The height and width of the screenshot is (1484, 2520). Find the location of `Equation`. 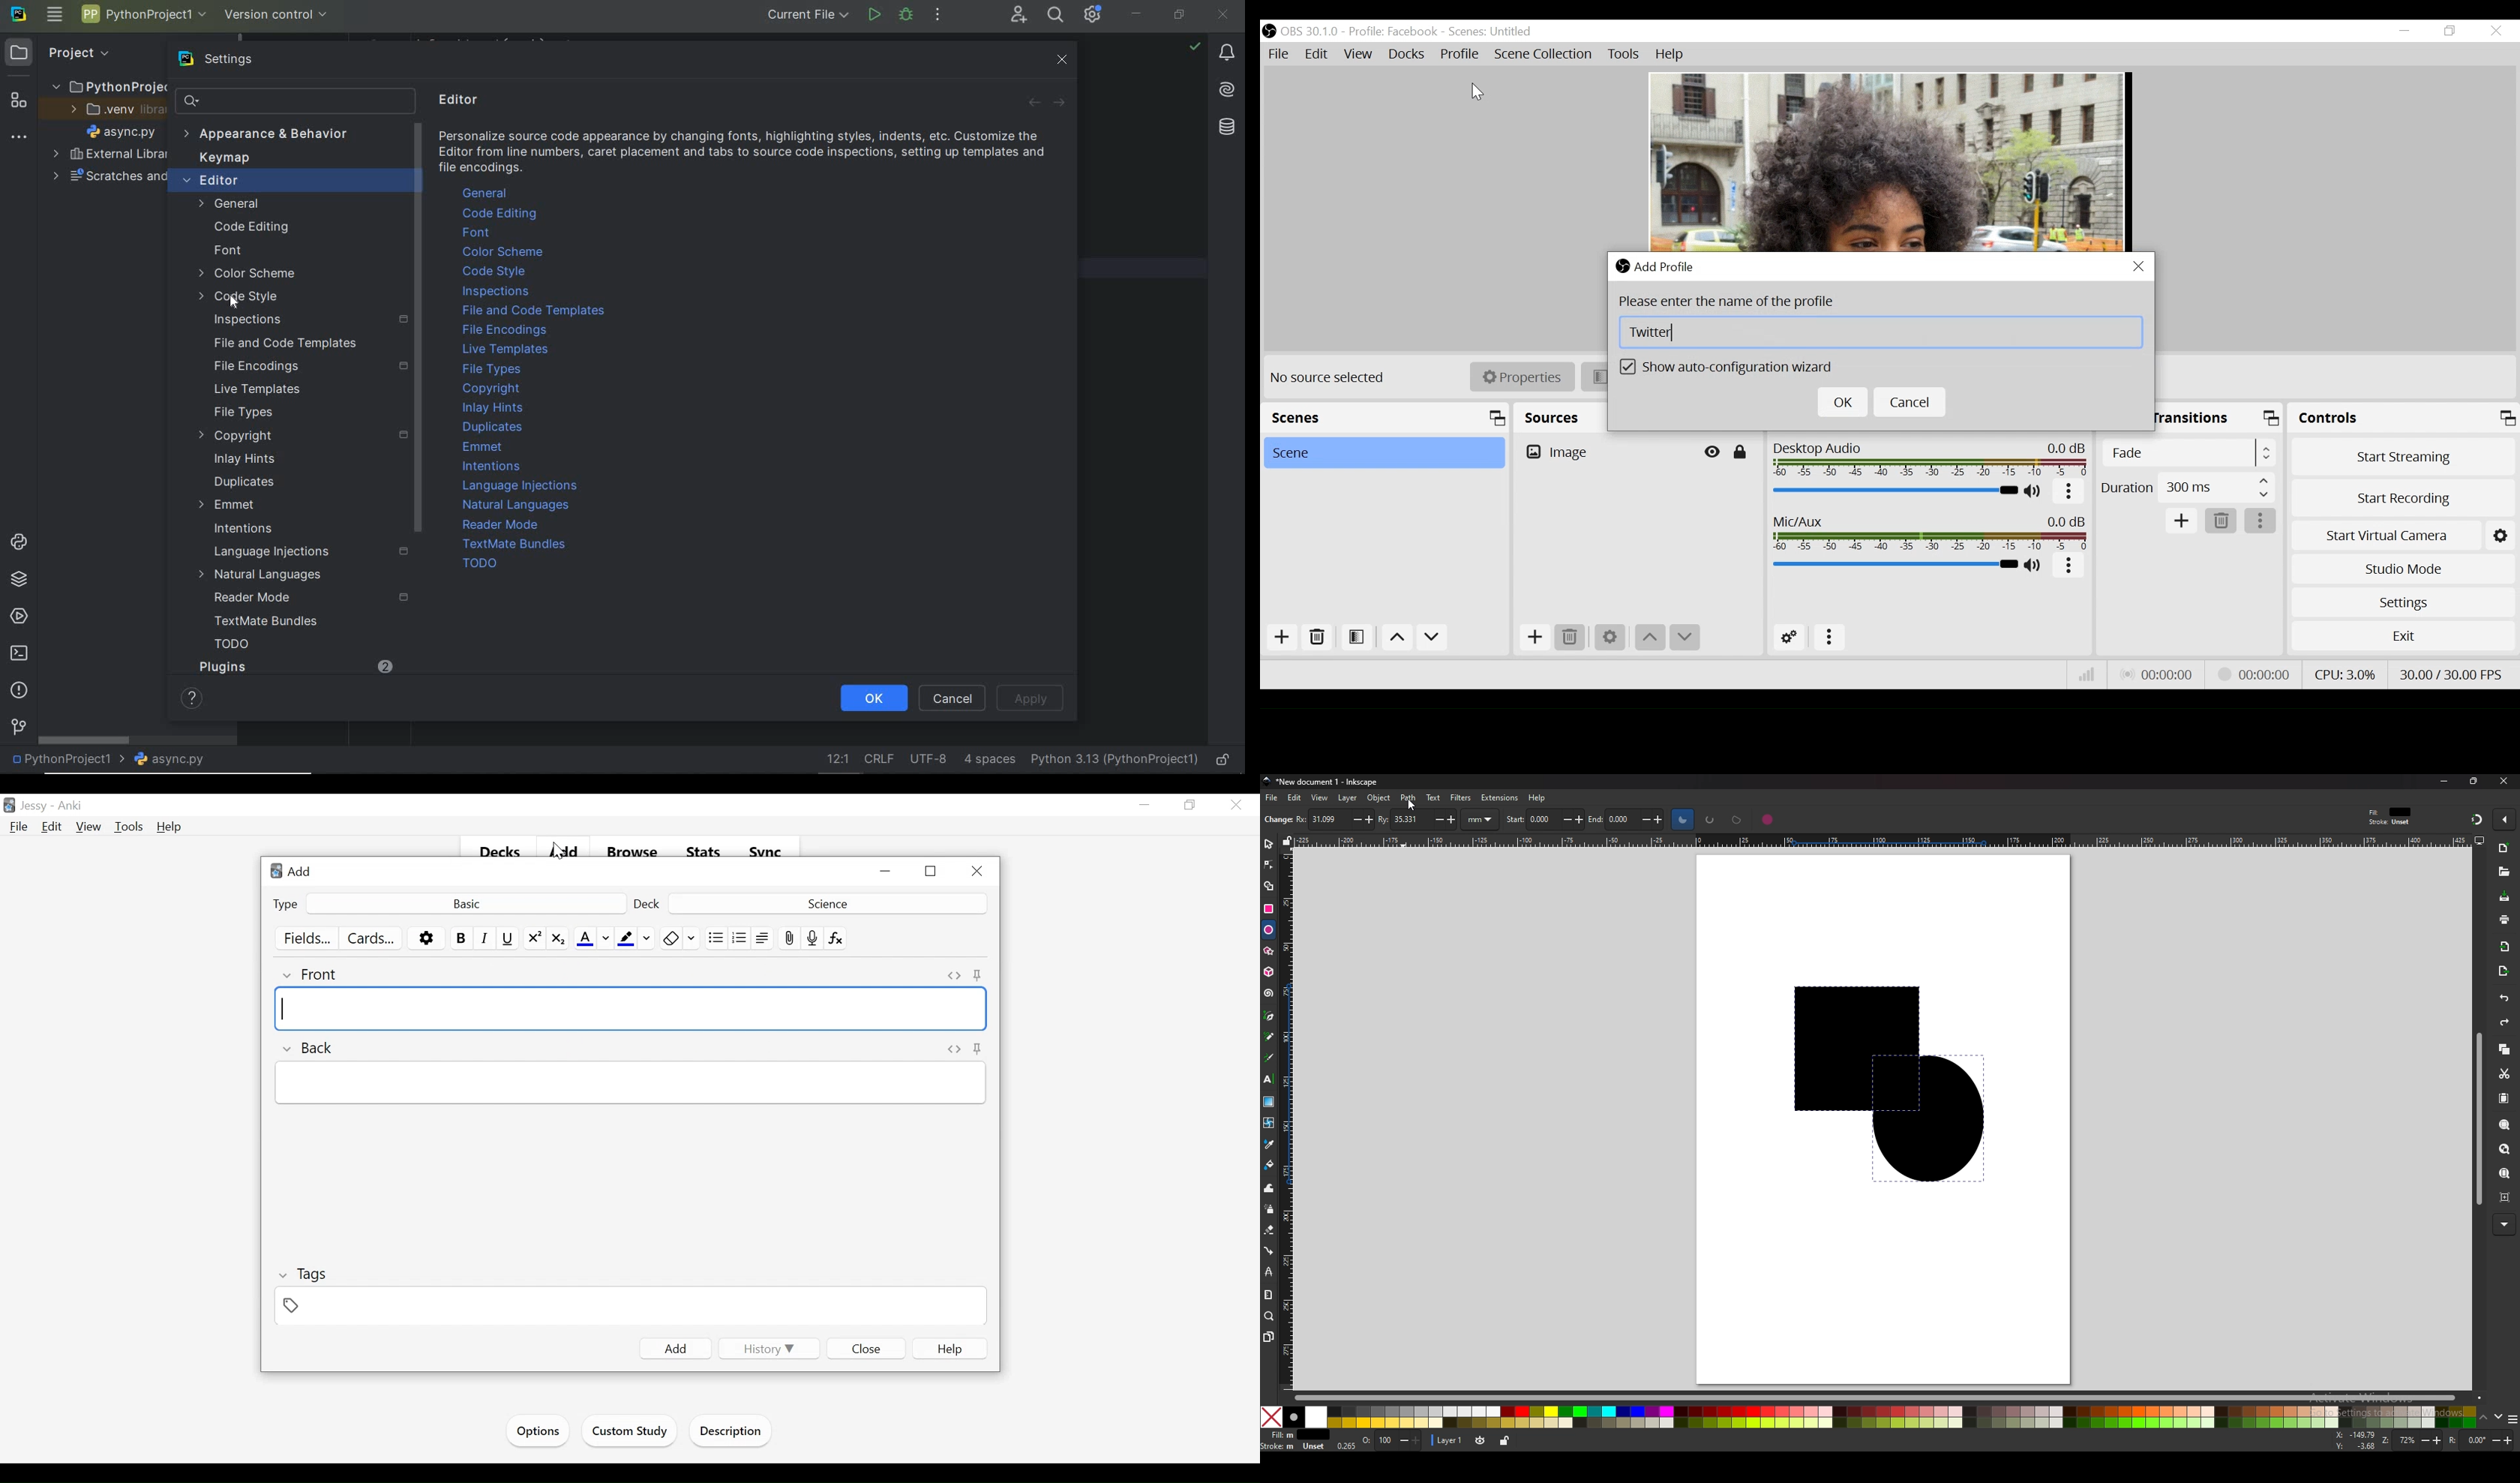

Equation is located at coordinates (836, 938).